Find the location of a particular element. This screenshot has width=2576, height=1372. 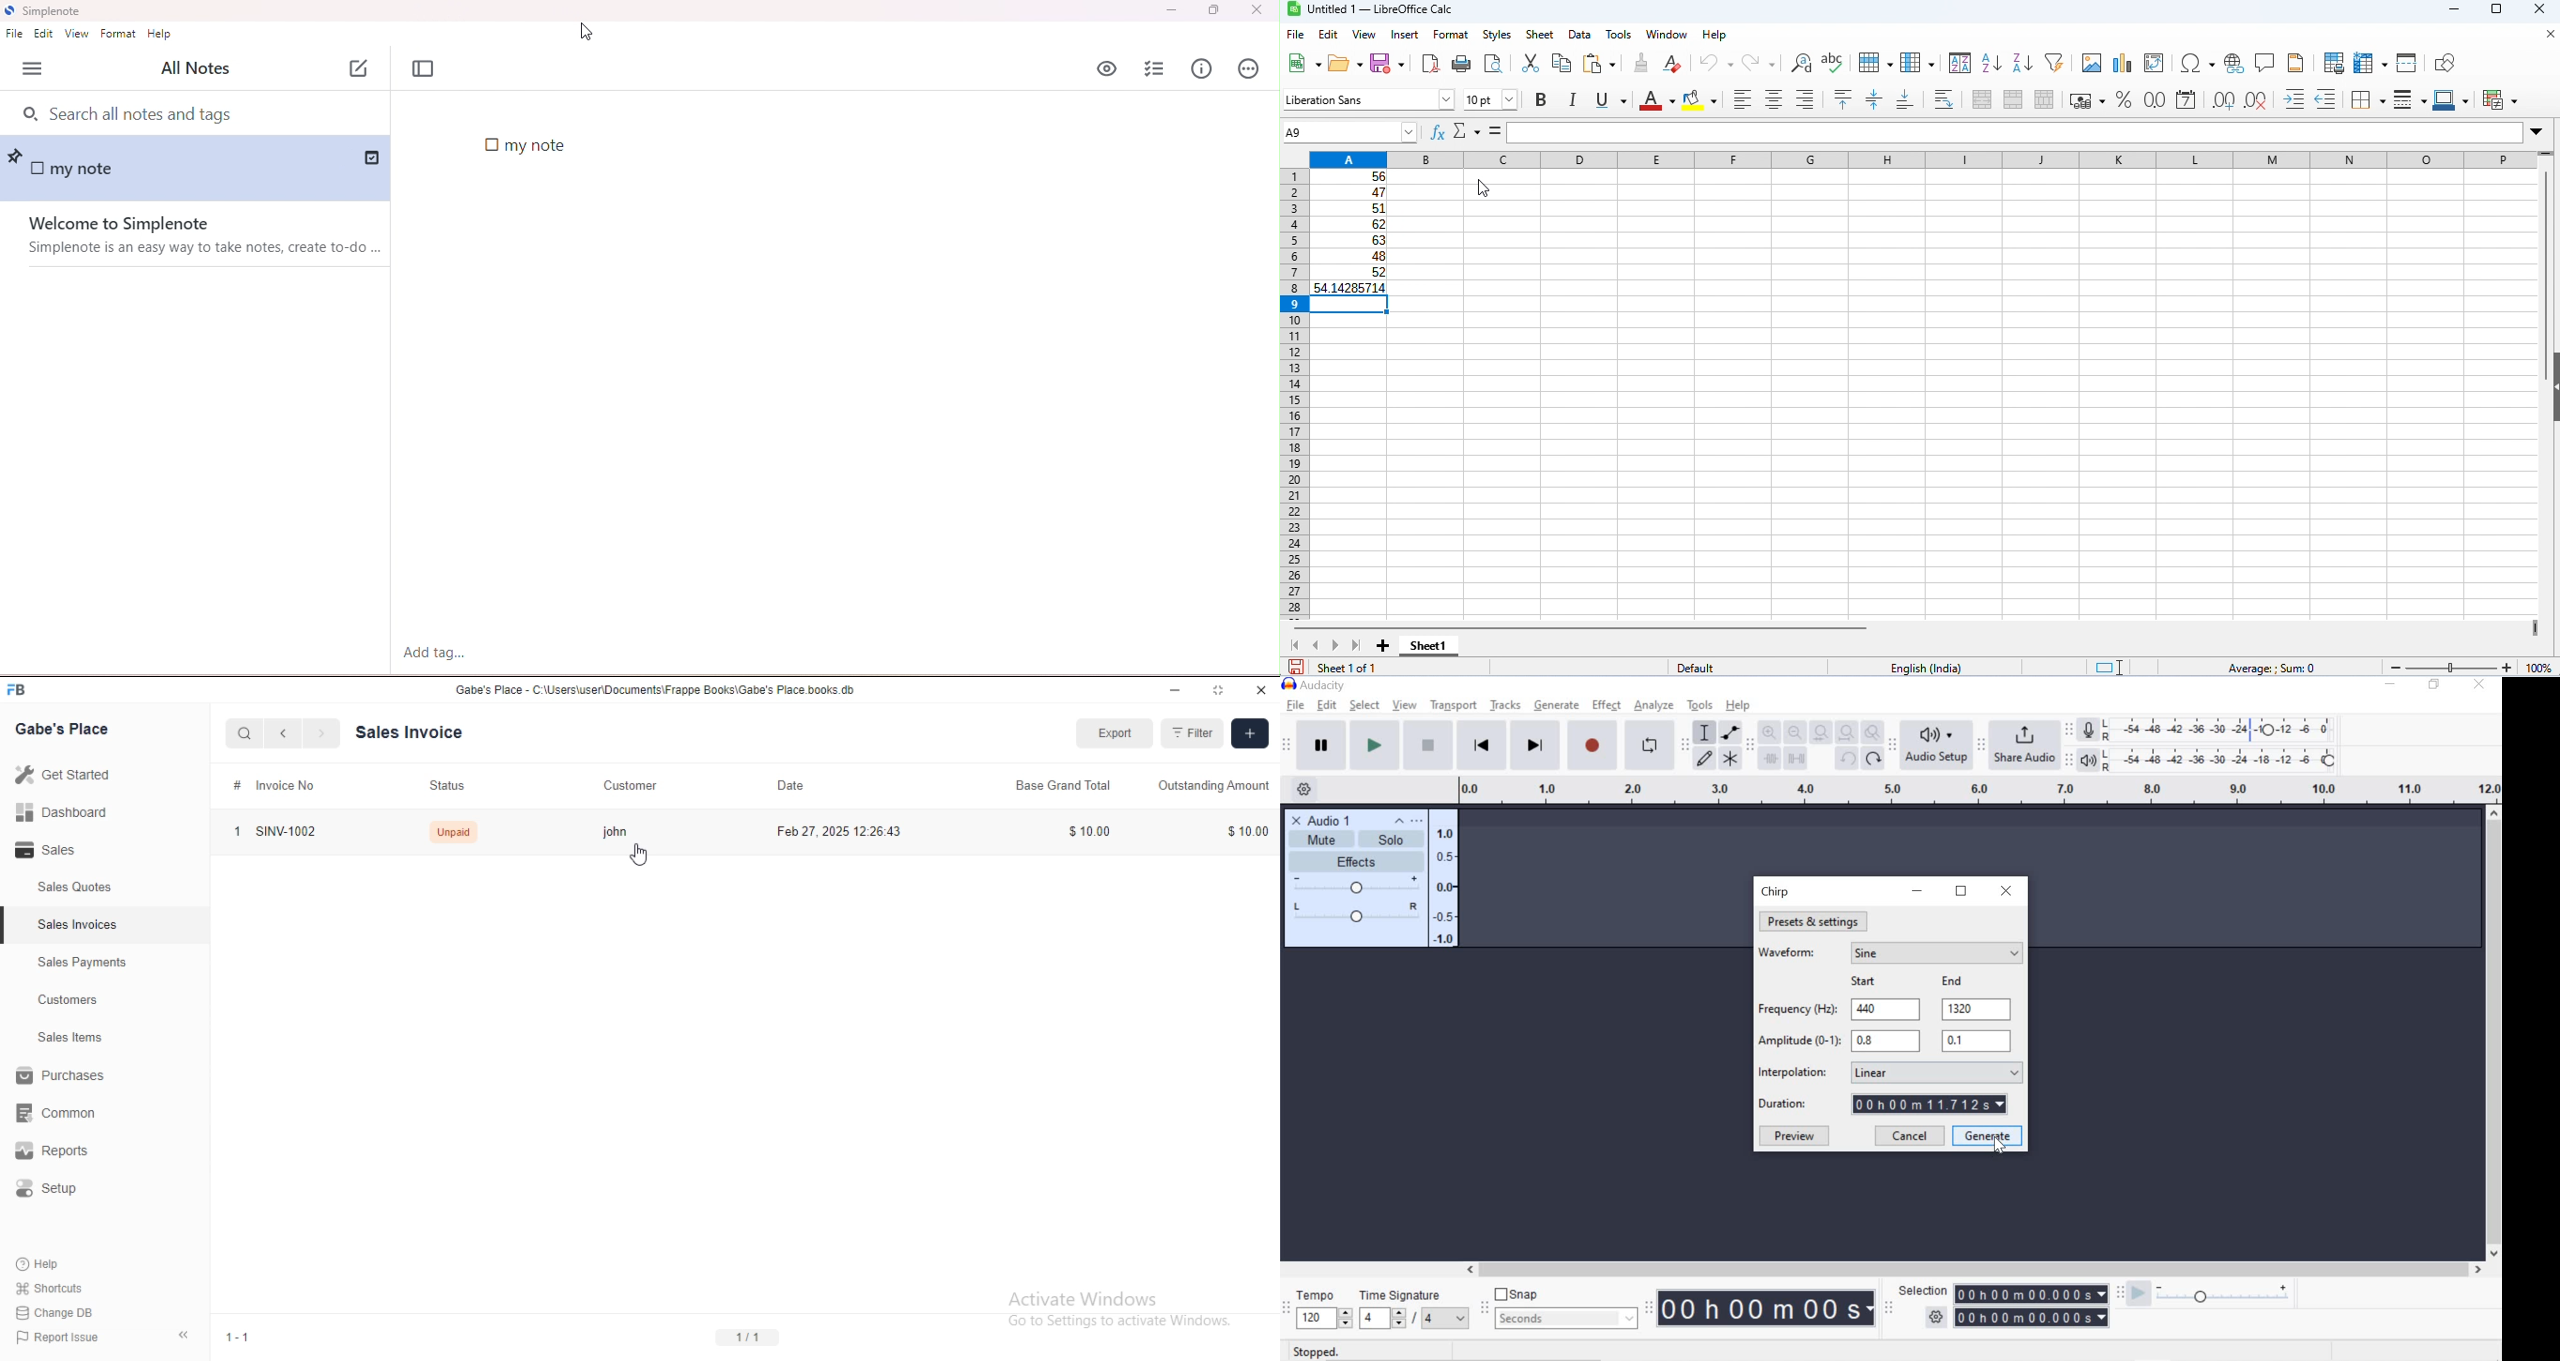

view is located at coordinates (1405, 705).